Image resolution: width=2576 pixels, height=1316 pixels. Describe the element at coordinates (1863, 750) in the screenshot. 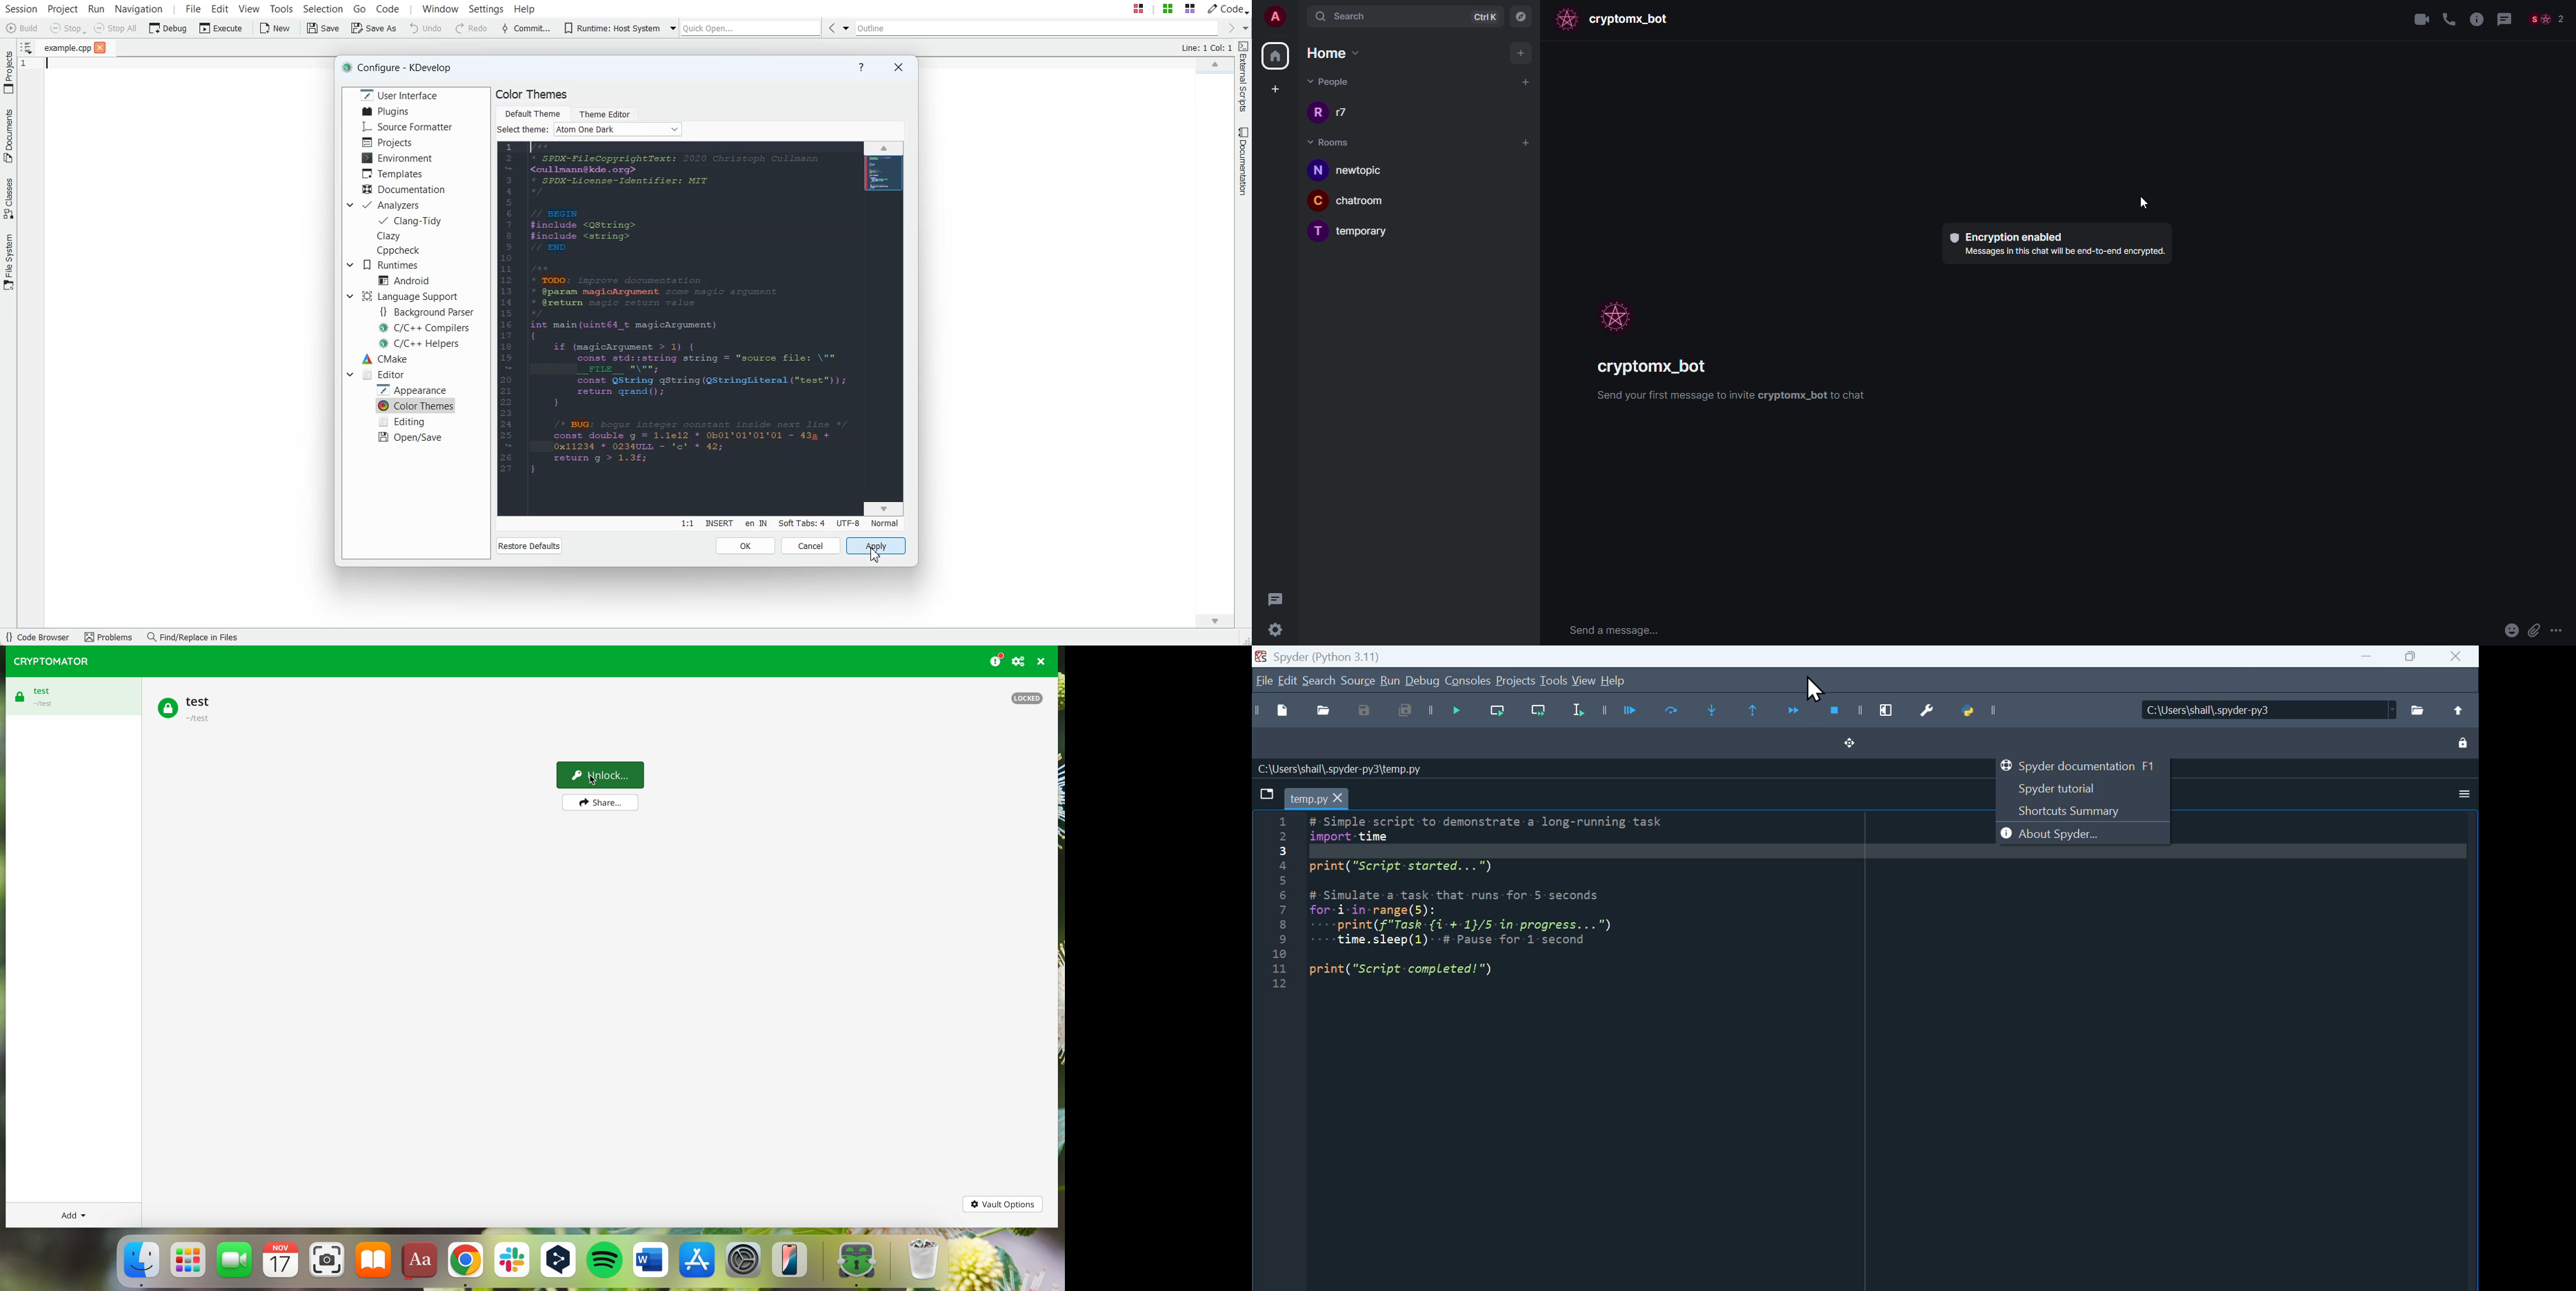

I see `Dragon drop button` at that location.